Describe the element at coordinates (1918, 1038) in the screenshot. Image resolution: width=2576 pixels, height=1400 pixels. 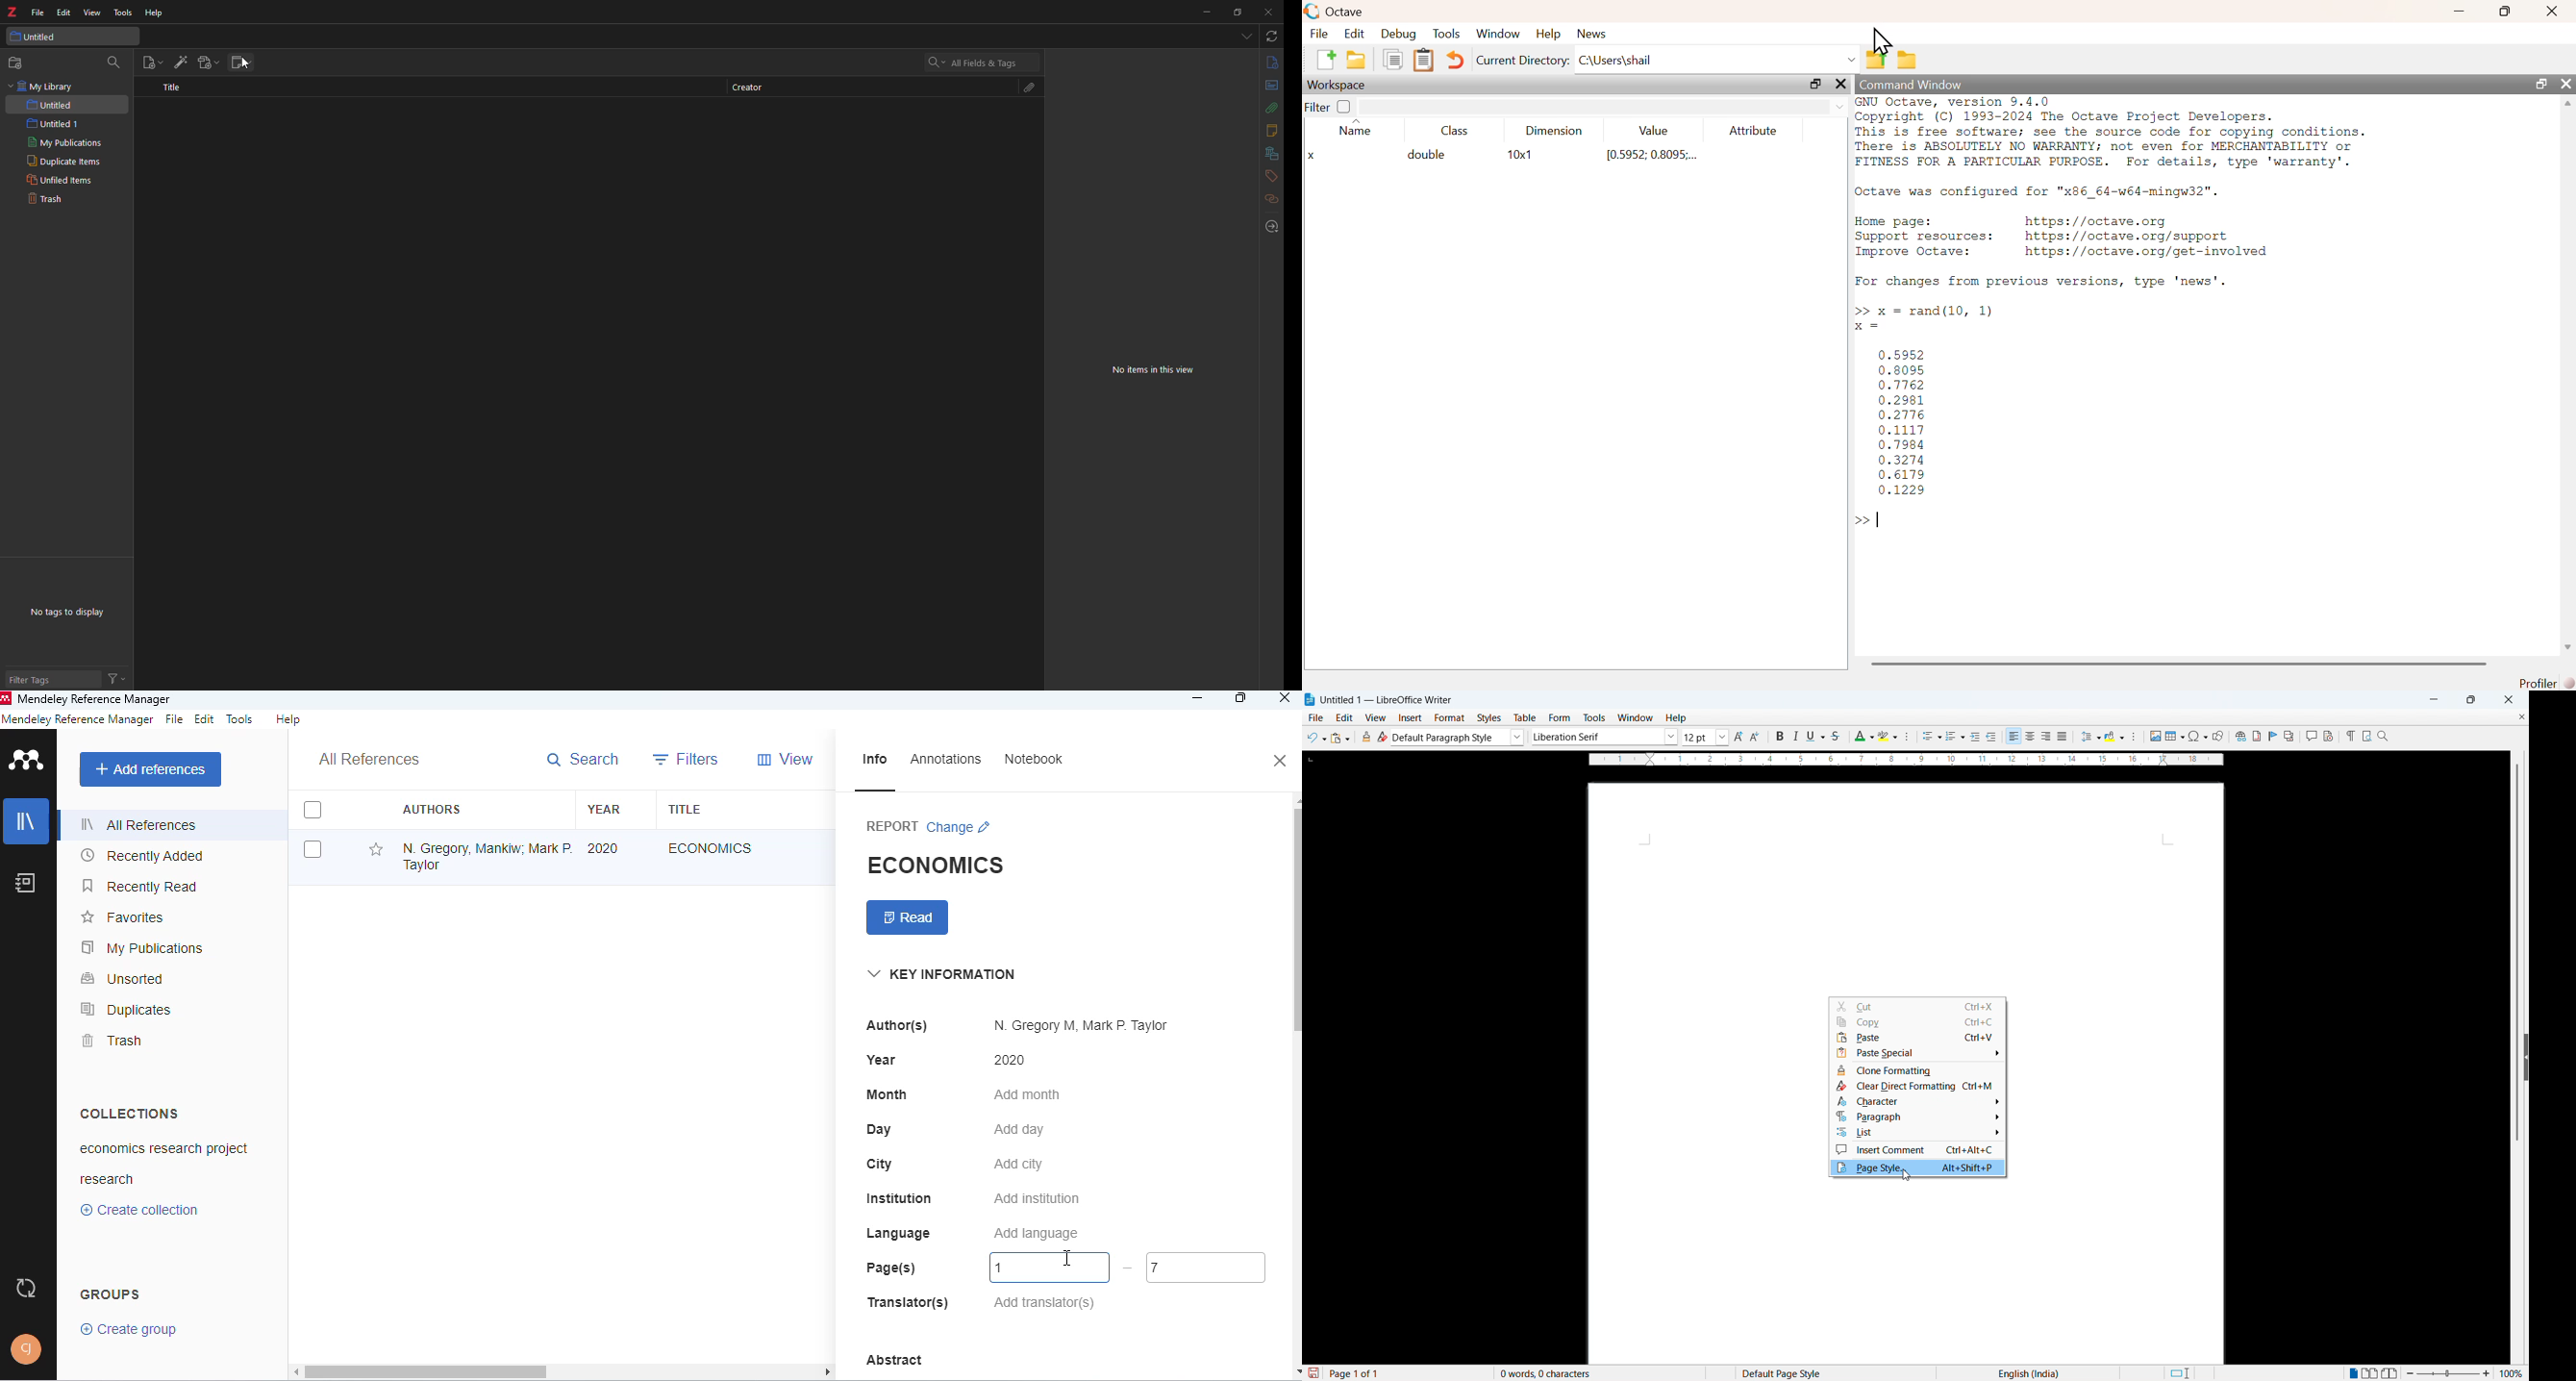
I see `Paste ` at that location.